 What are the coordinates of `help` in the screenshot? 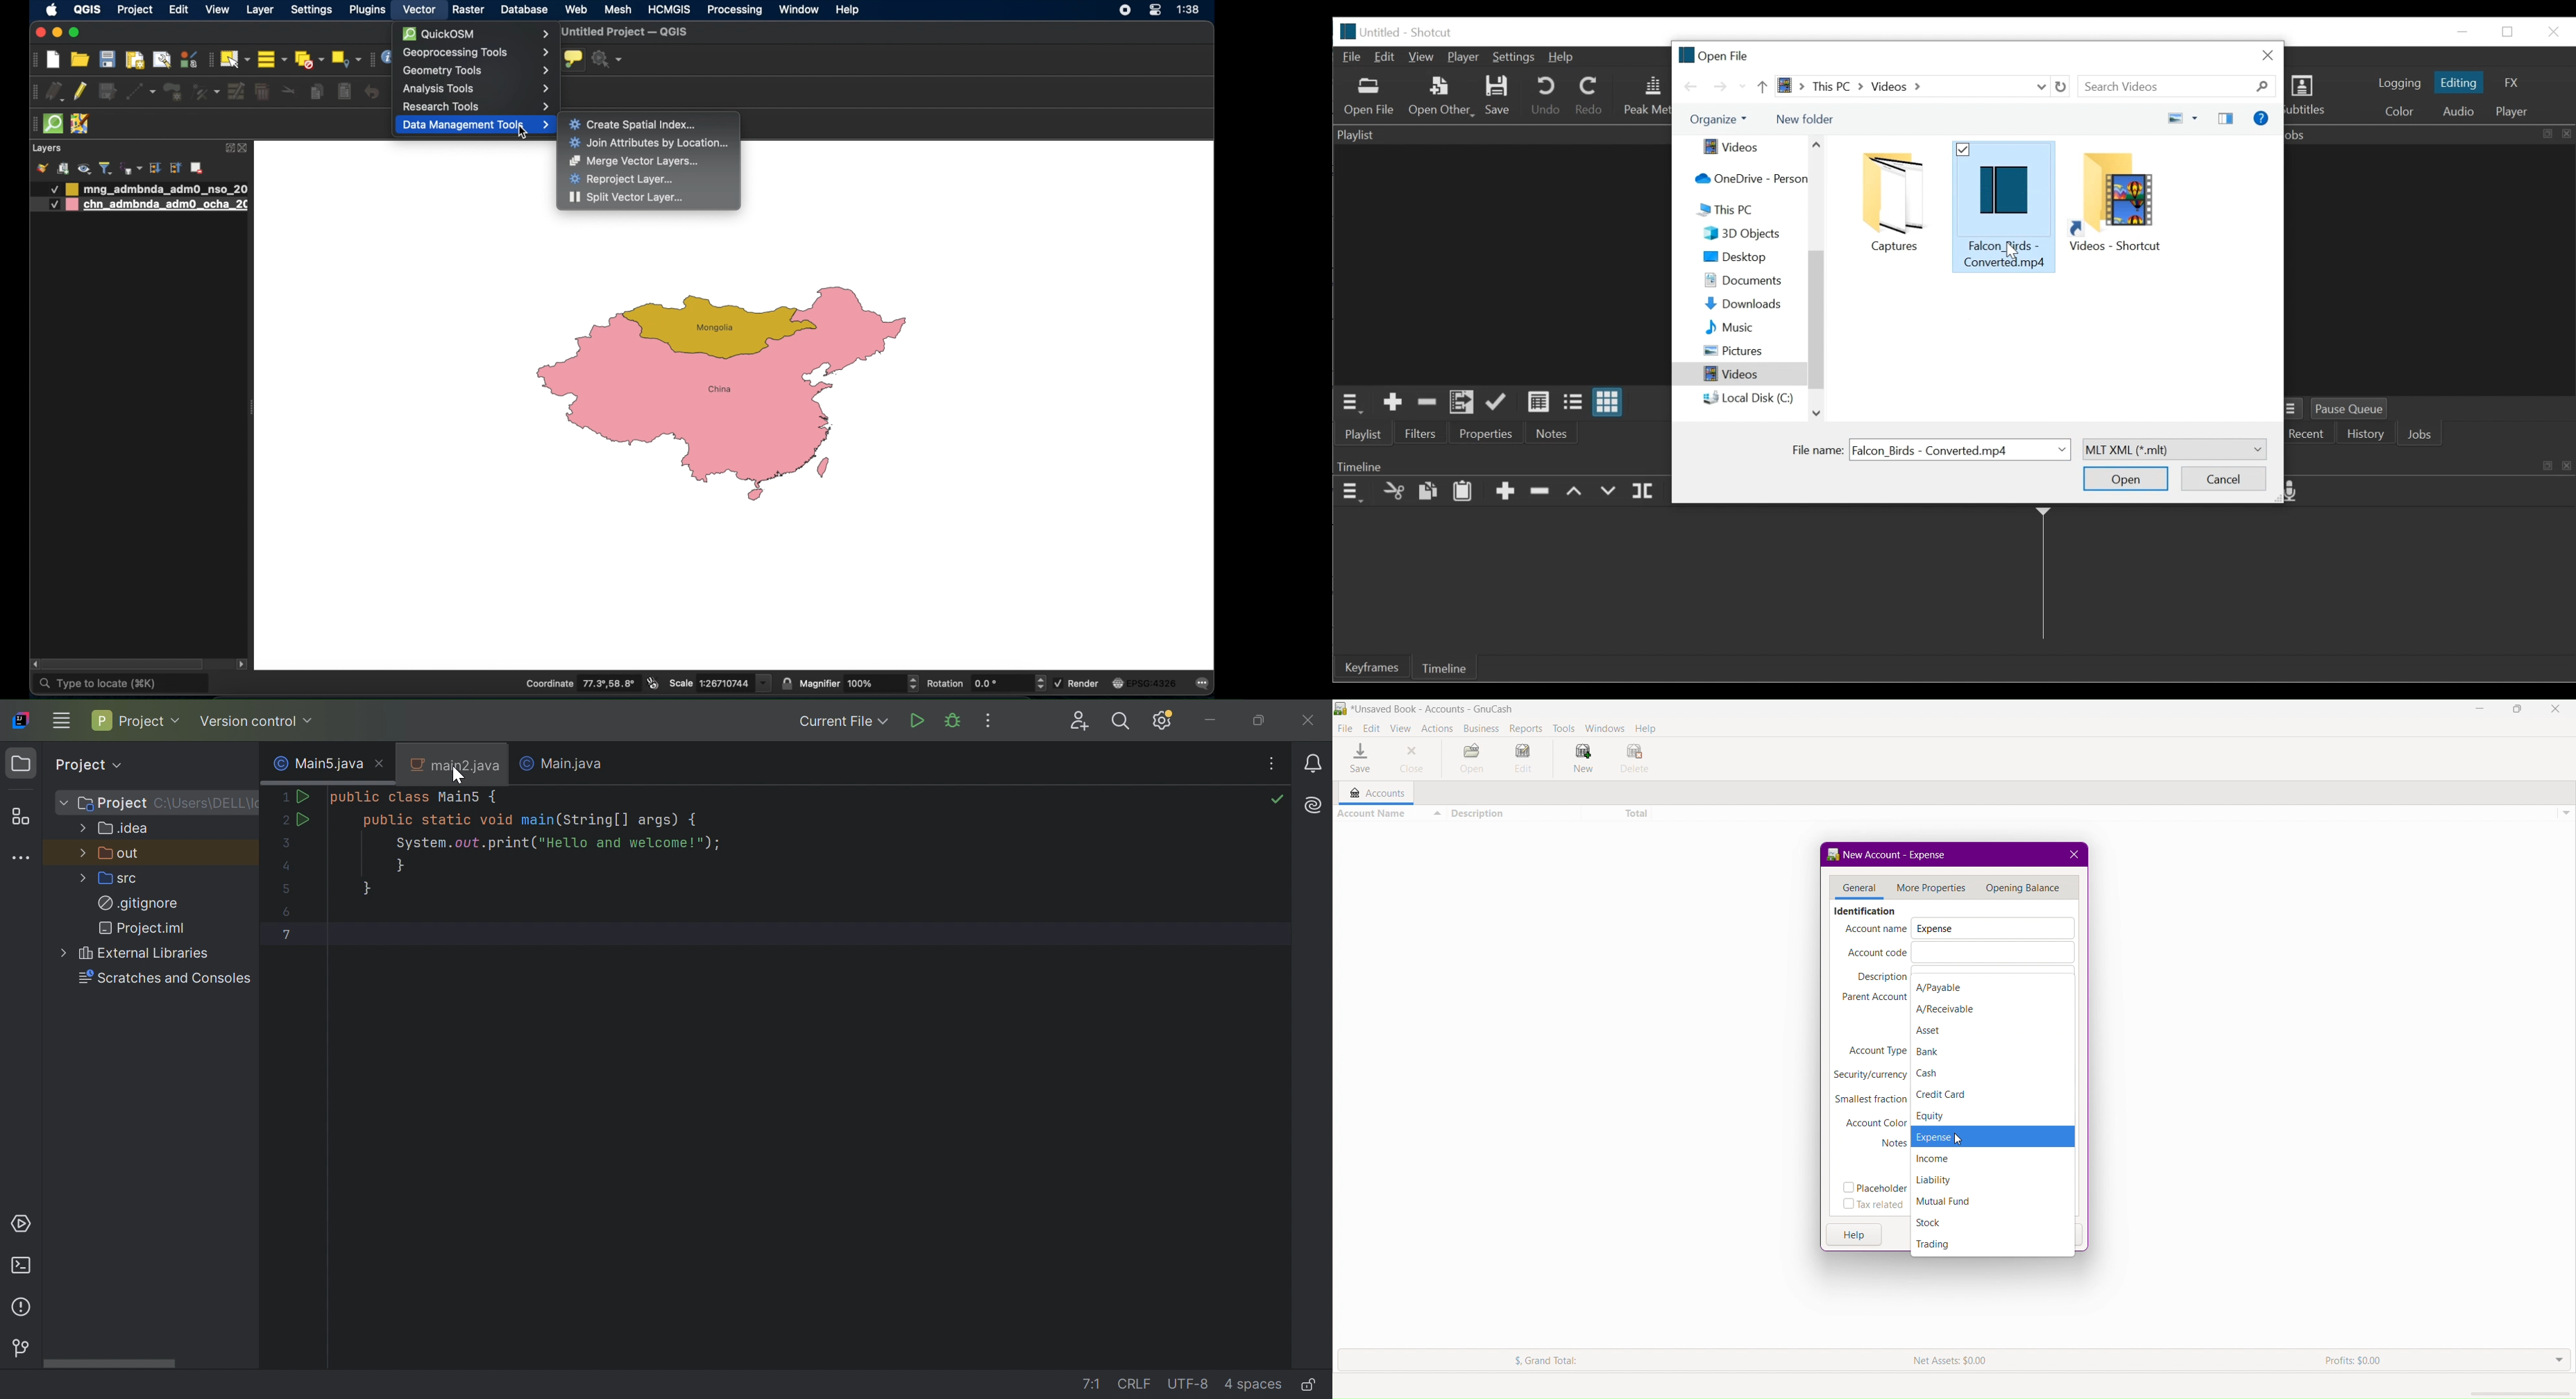 It's located at (848, 10).